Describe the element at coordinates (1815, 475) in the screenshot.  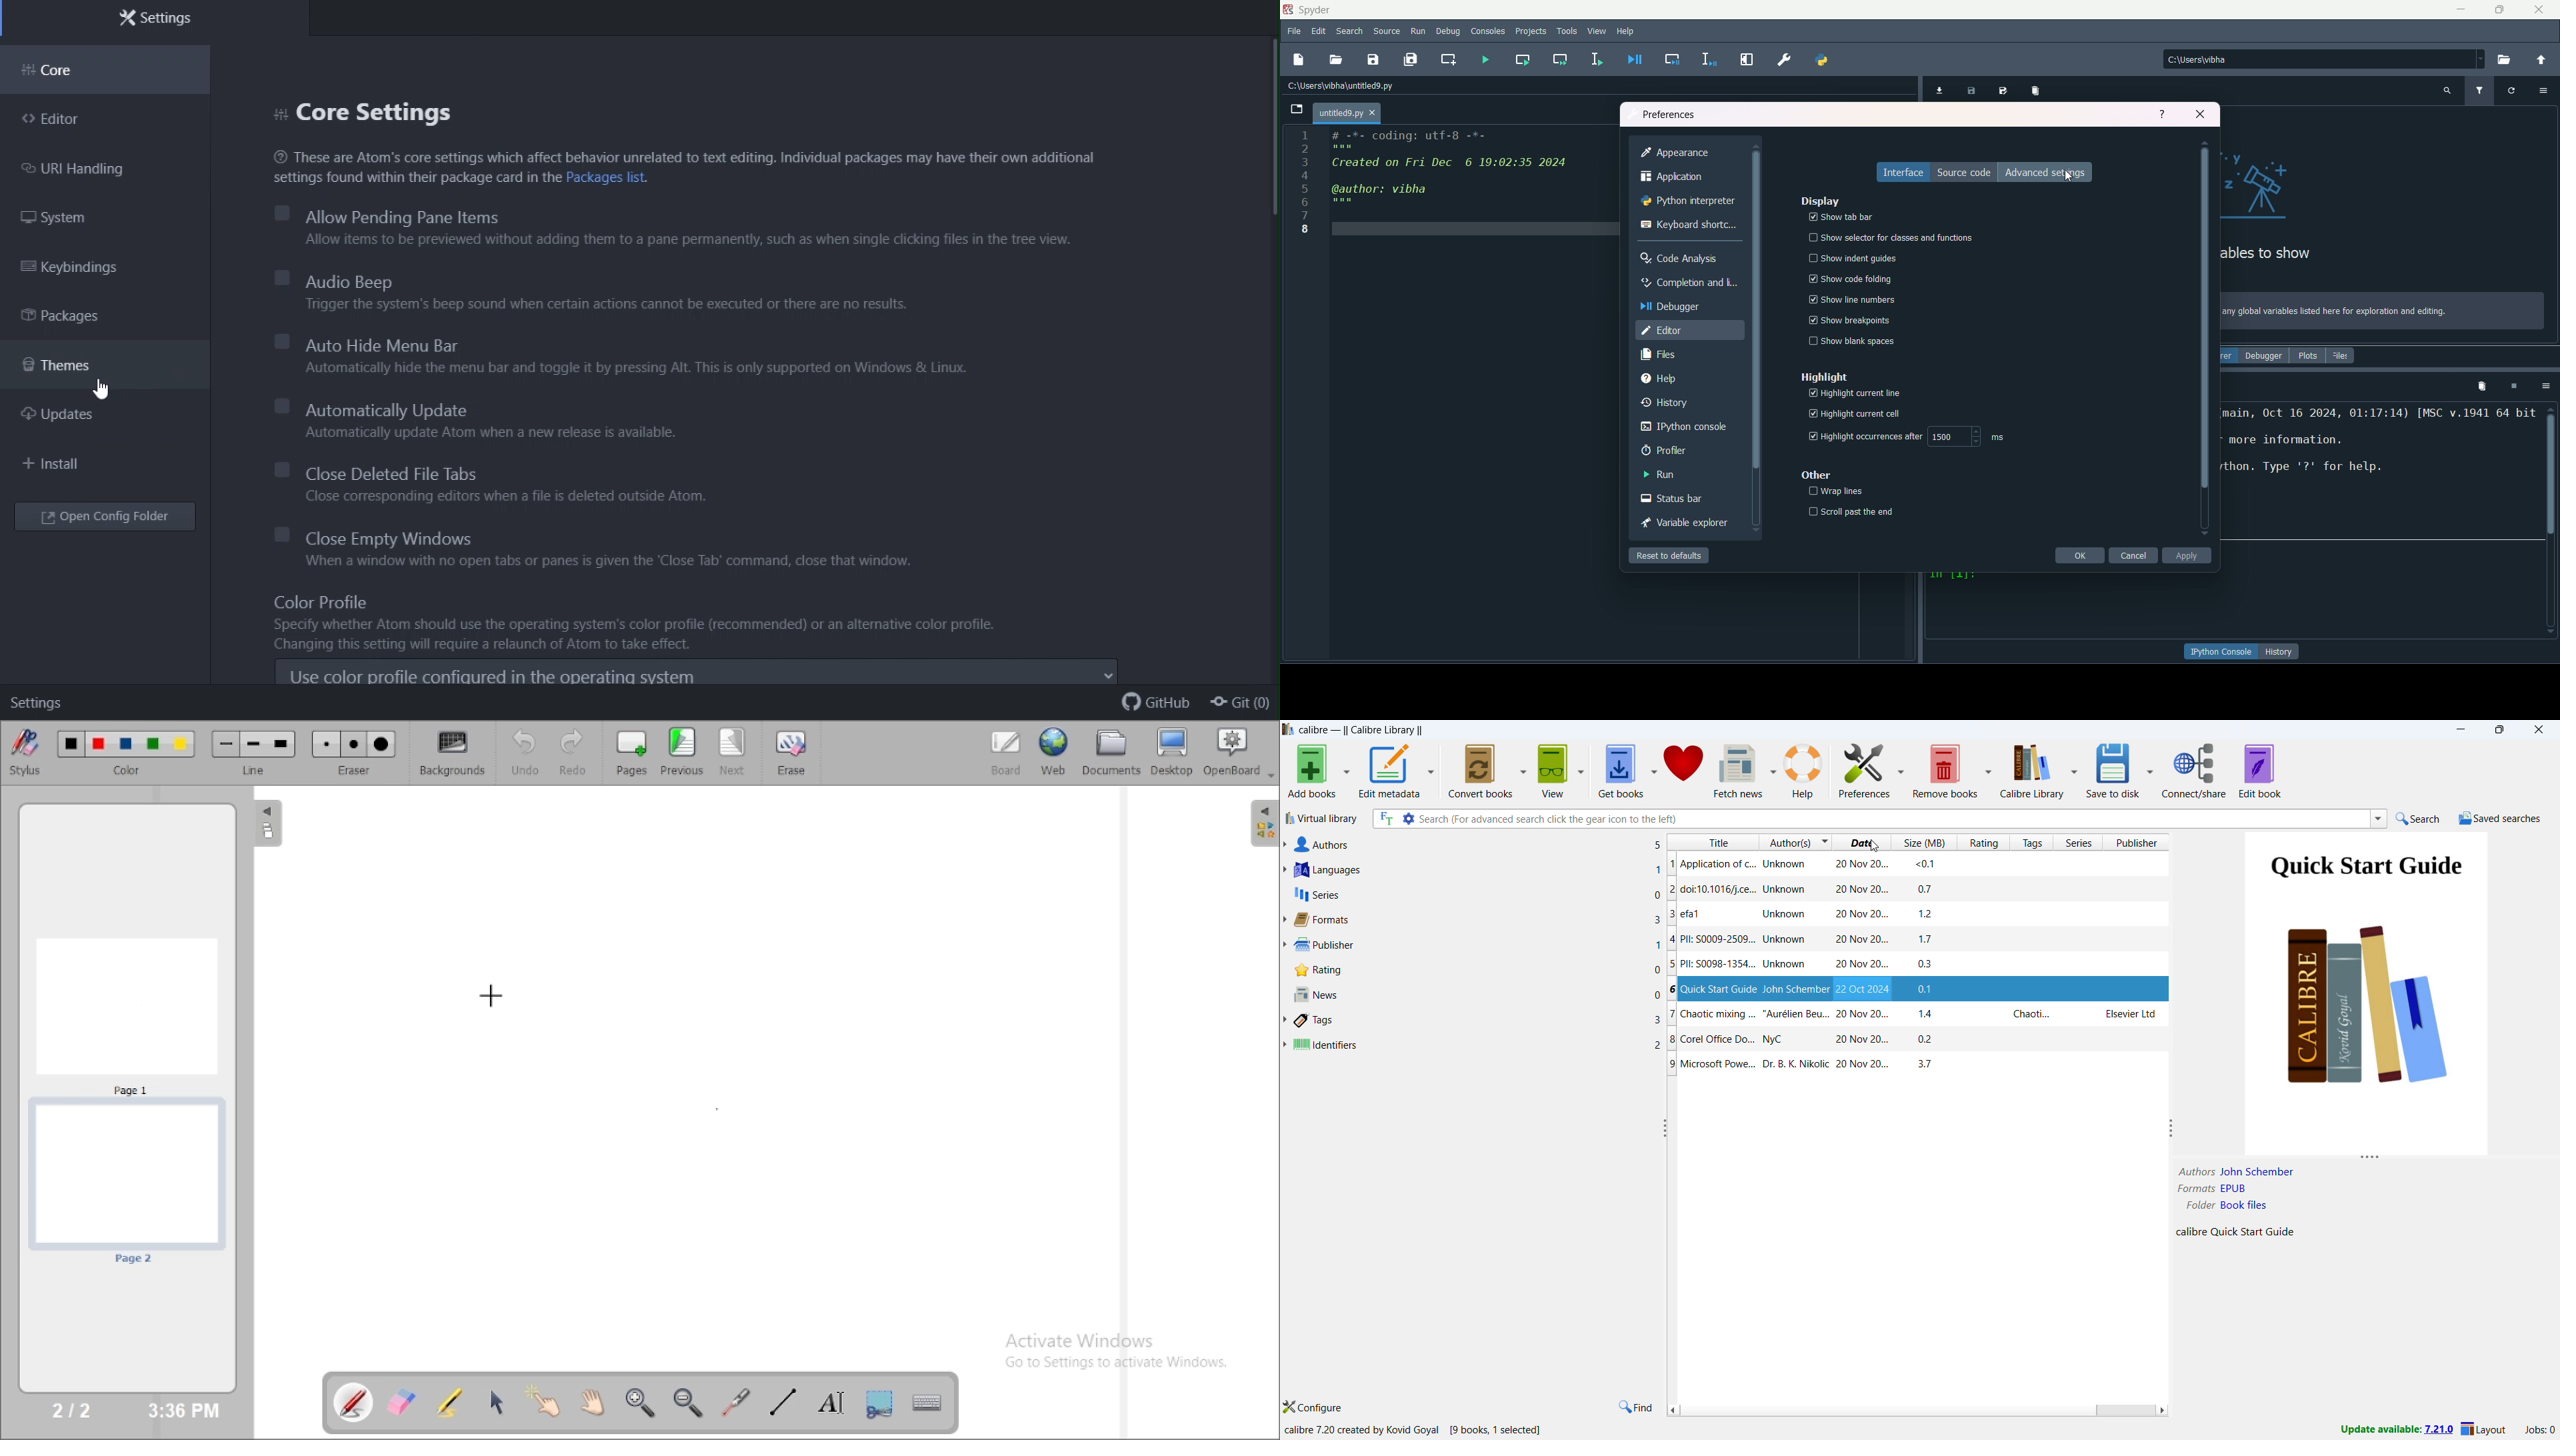
I see `other` at that location.